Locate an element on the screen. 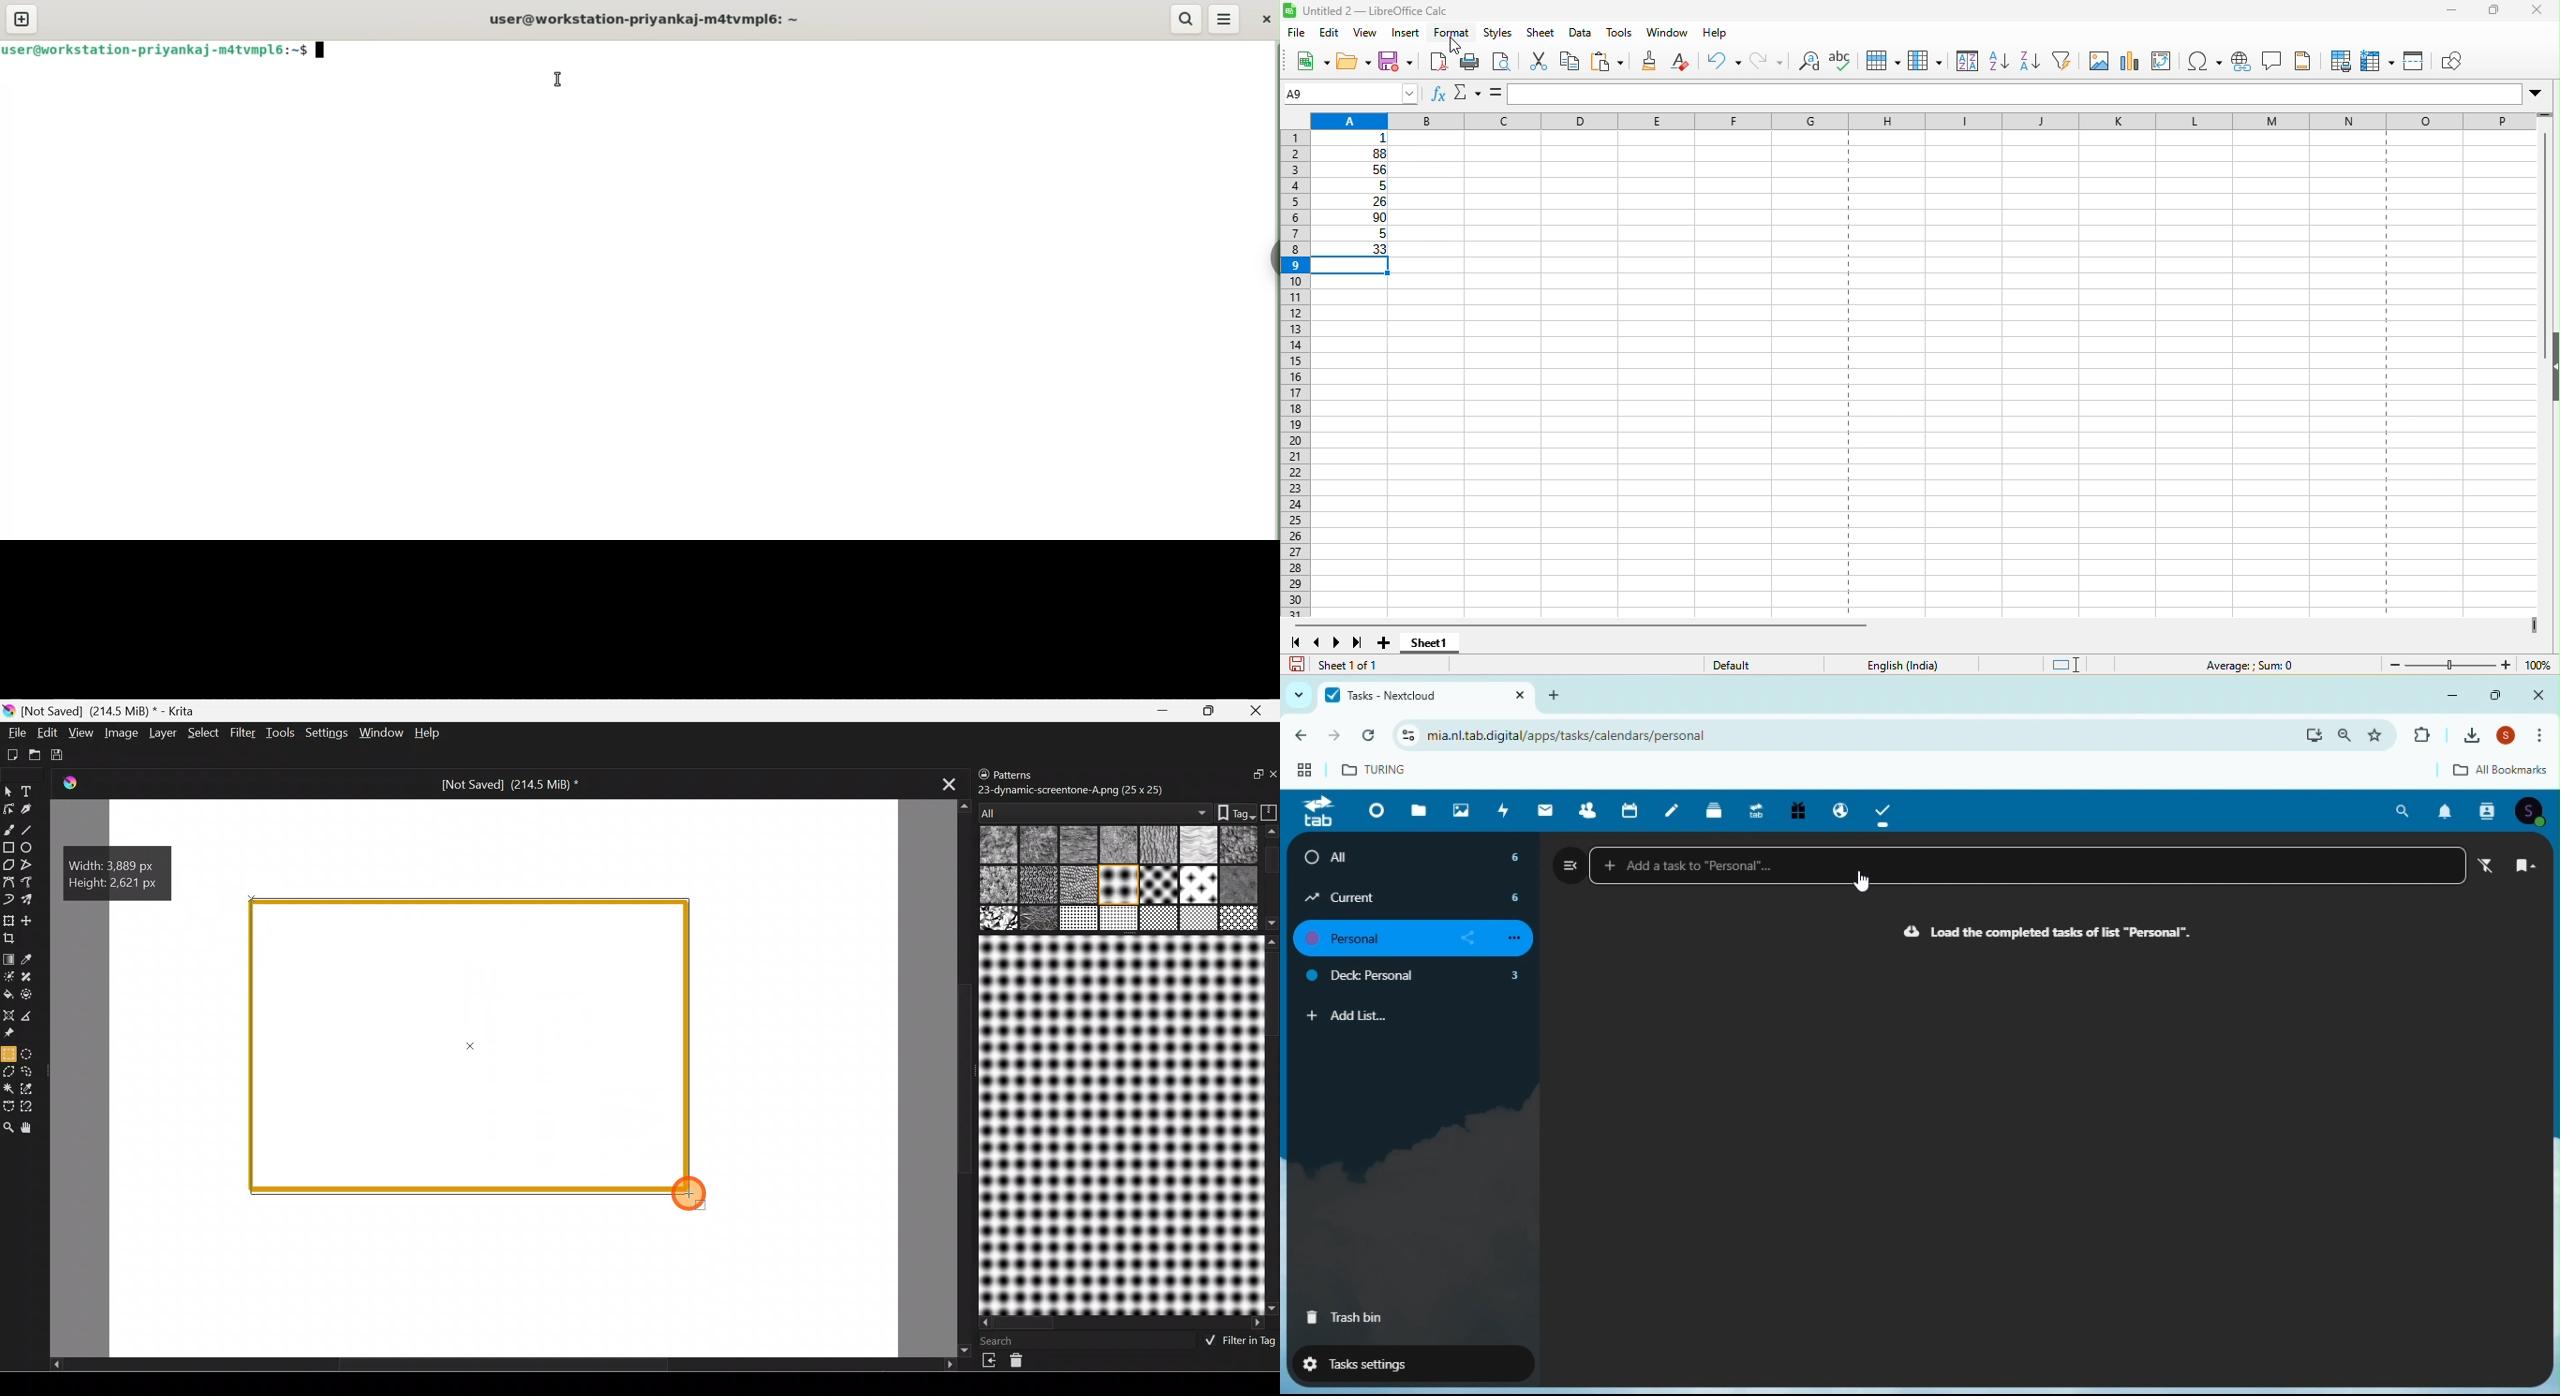 This screenshot has height=1400, width=2576. Calendar is located at coordinates (1633, 810).